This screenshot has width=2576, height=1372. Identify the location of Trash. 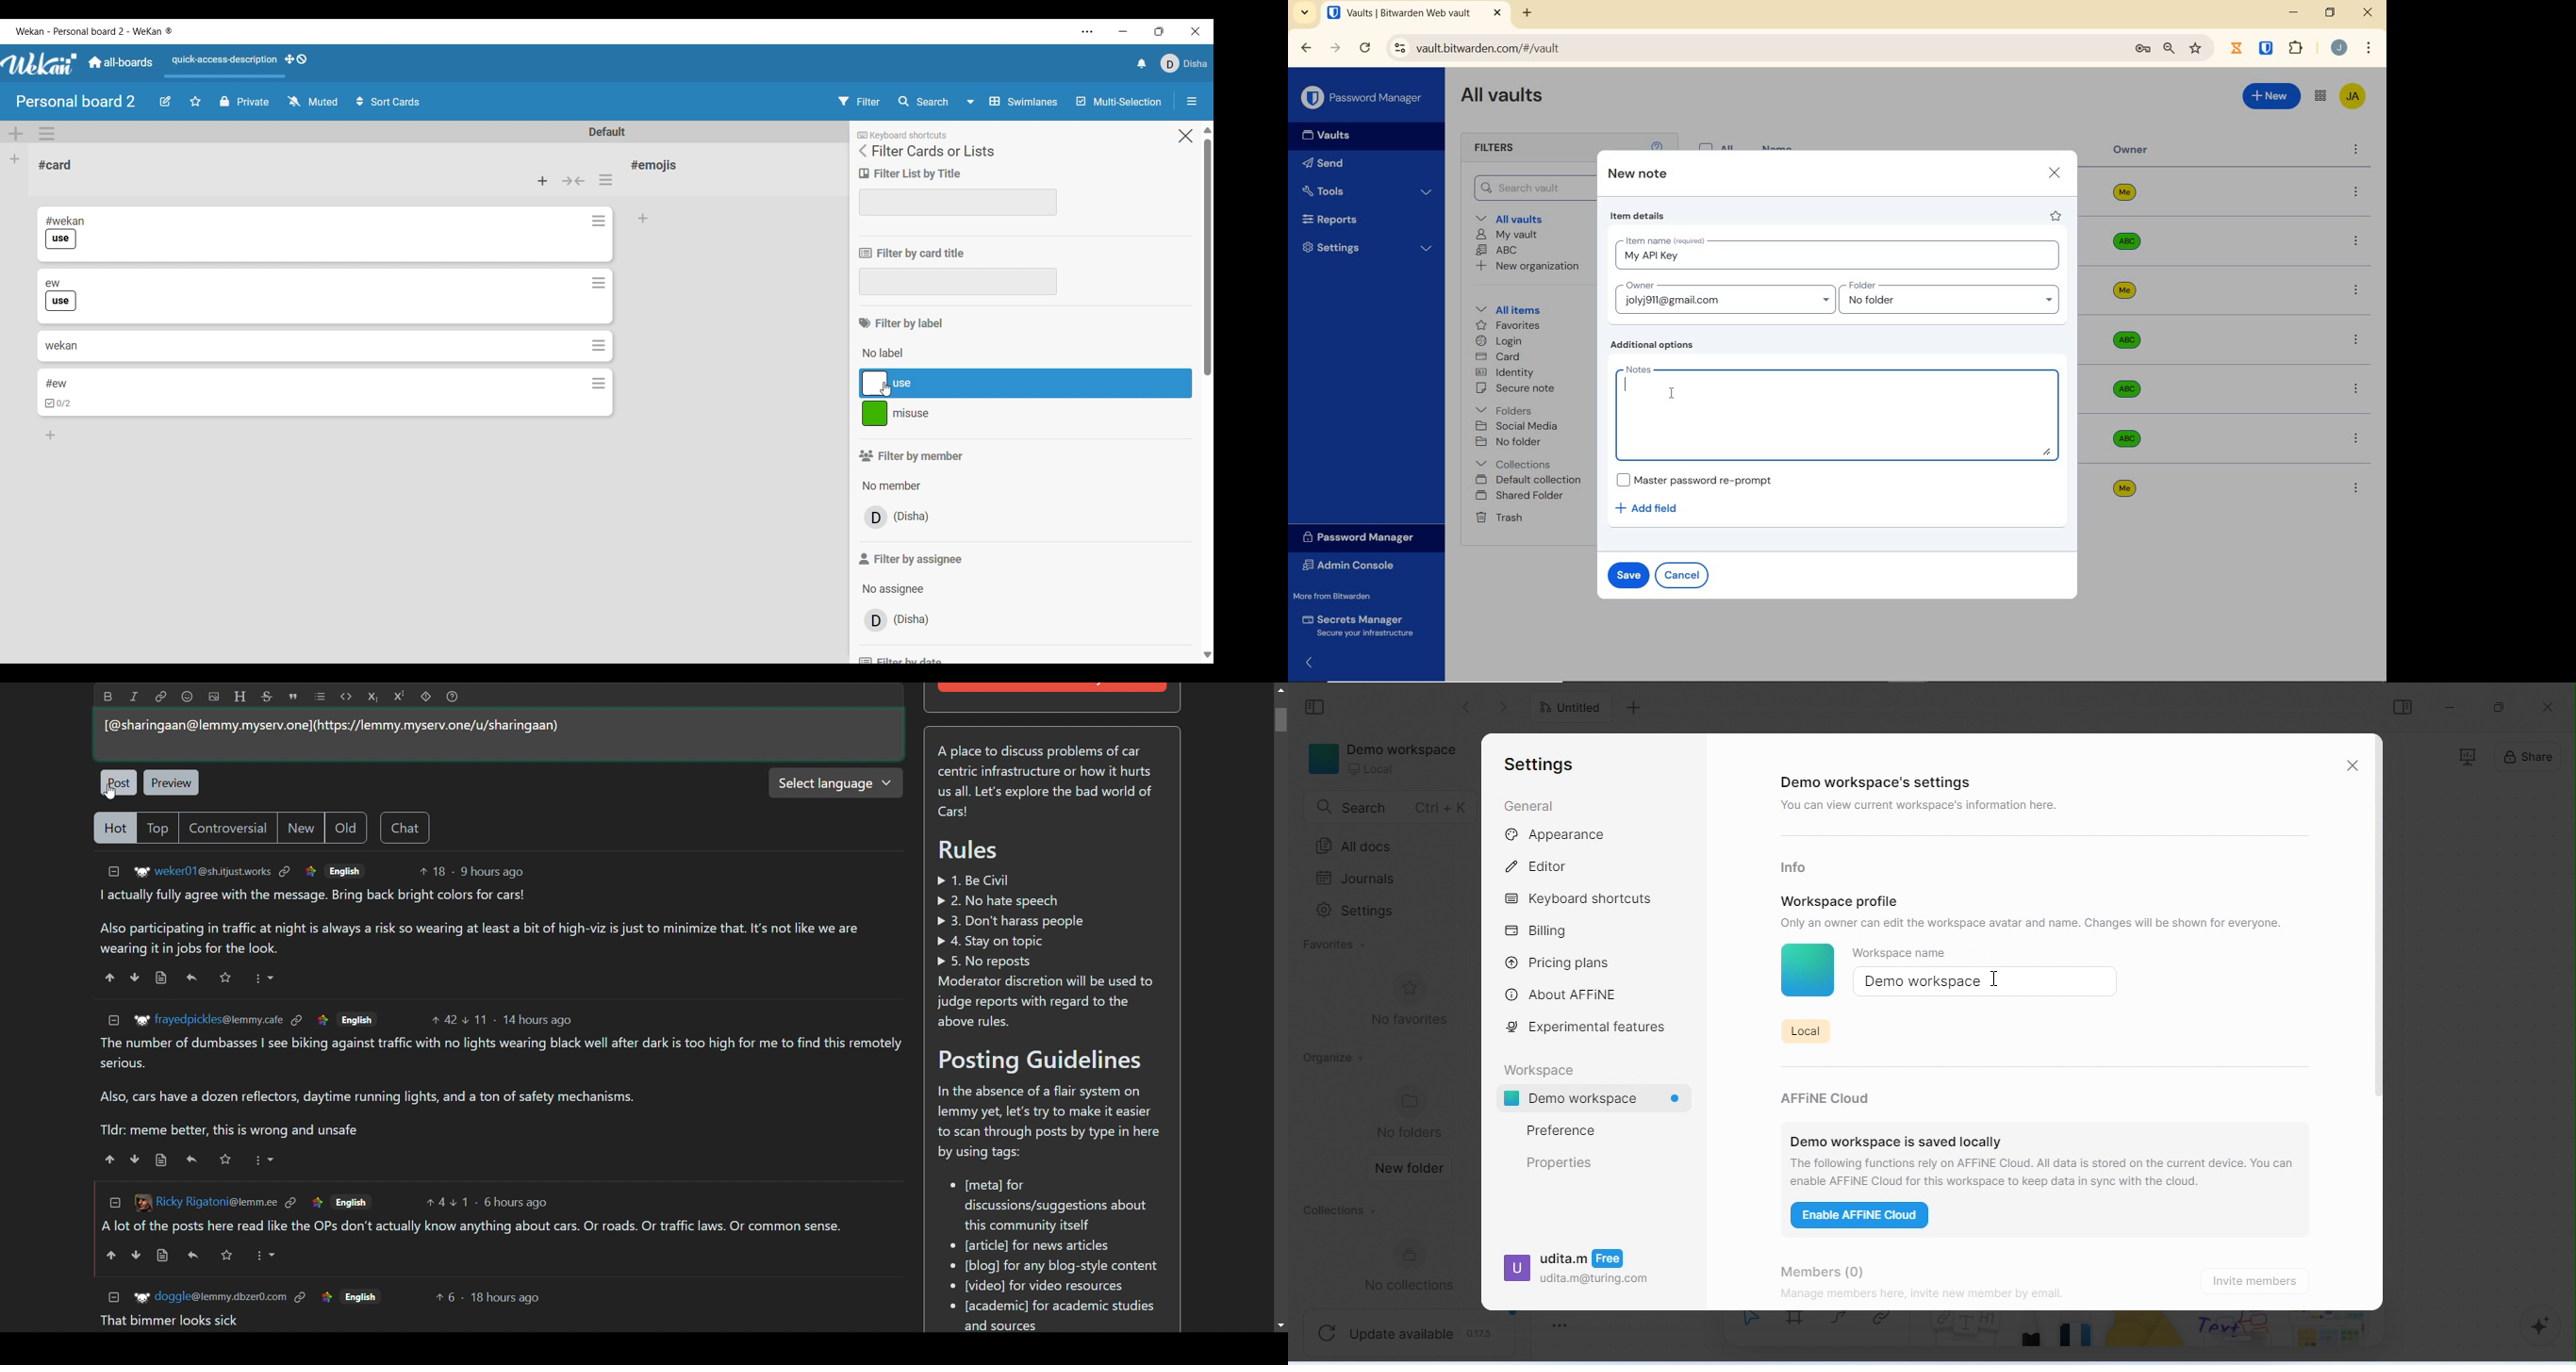
(1501, 518).